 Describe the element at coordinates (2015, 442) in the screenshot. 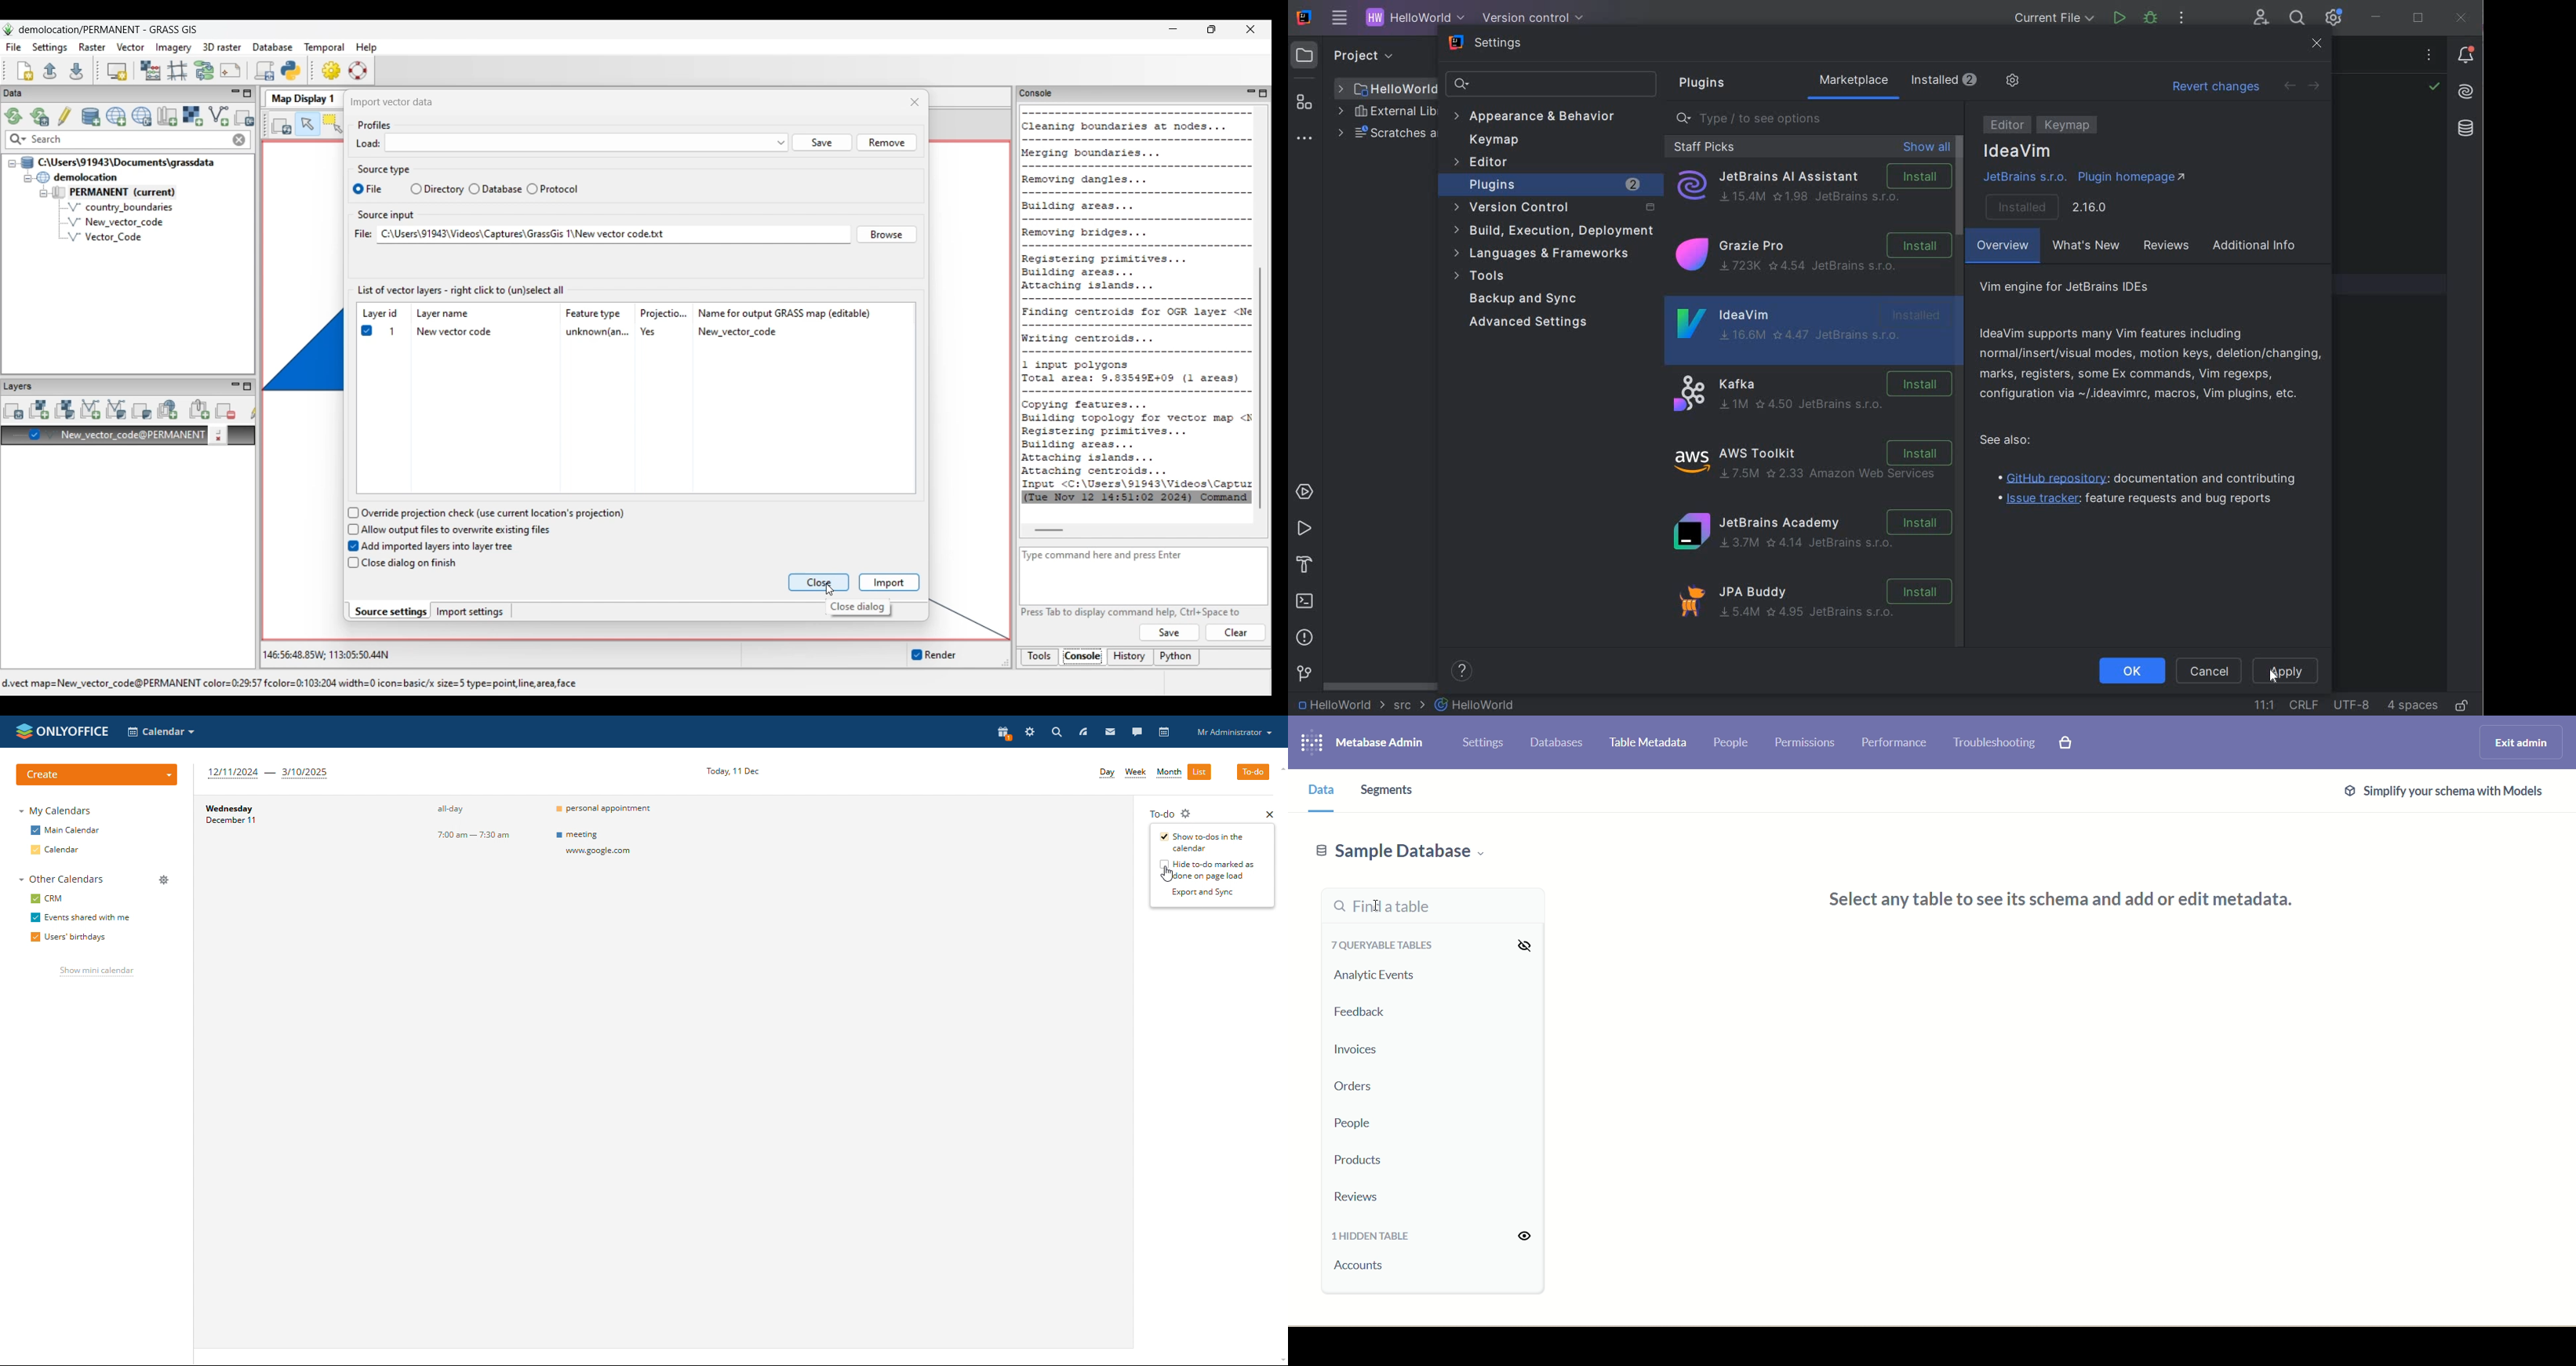

I see `see also` at that location.